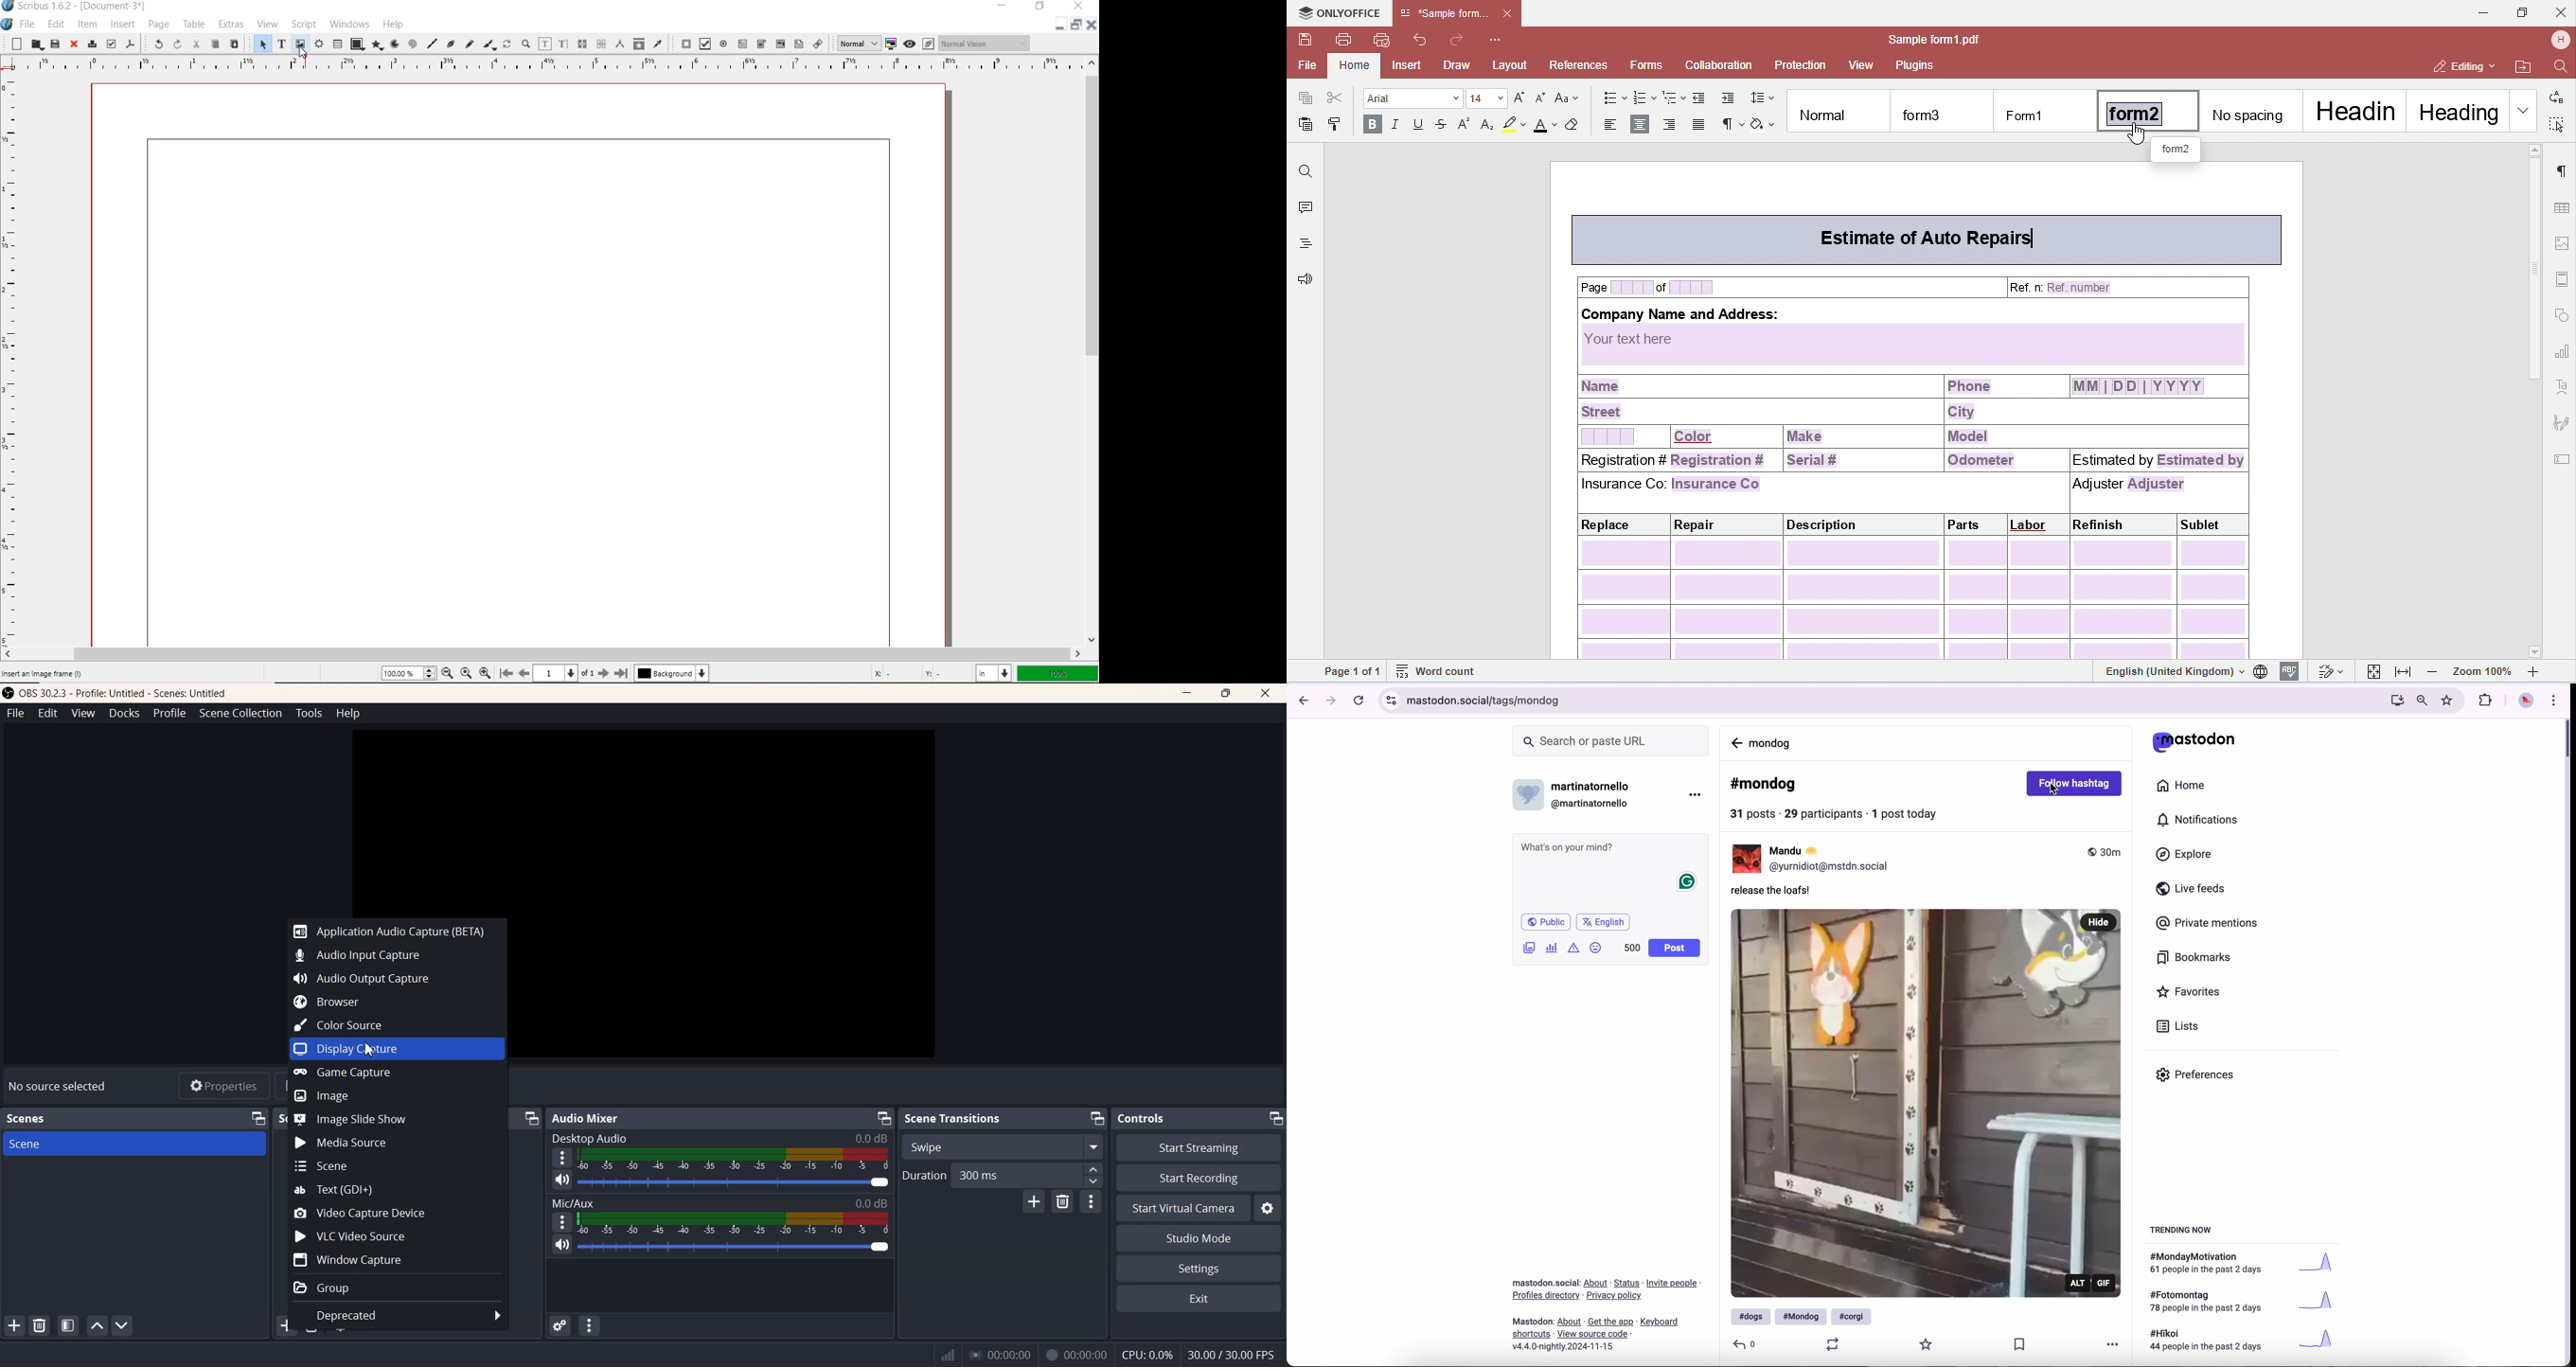 Image resolution: width=2576 pixels, height=1372 pixels. I want to click on eye dropper, so click(659, 44).